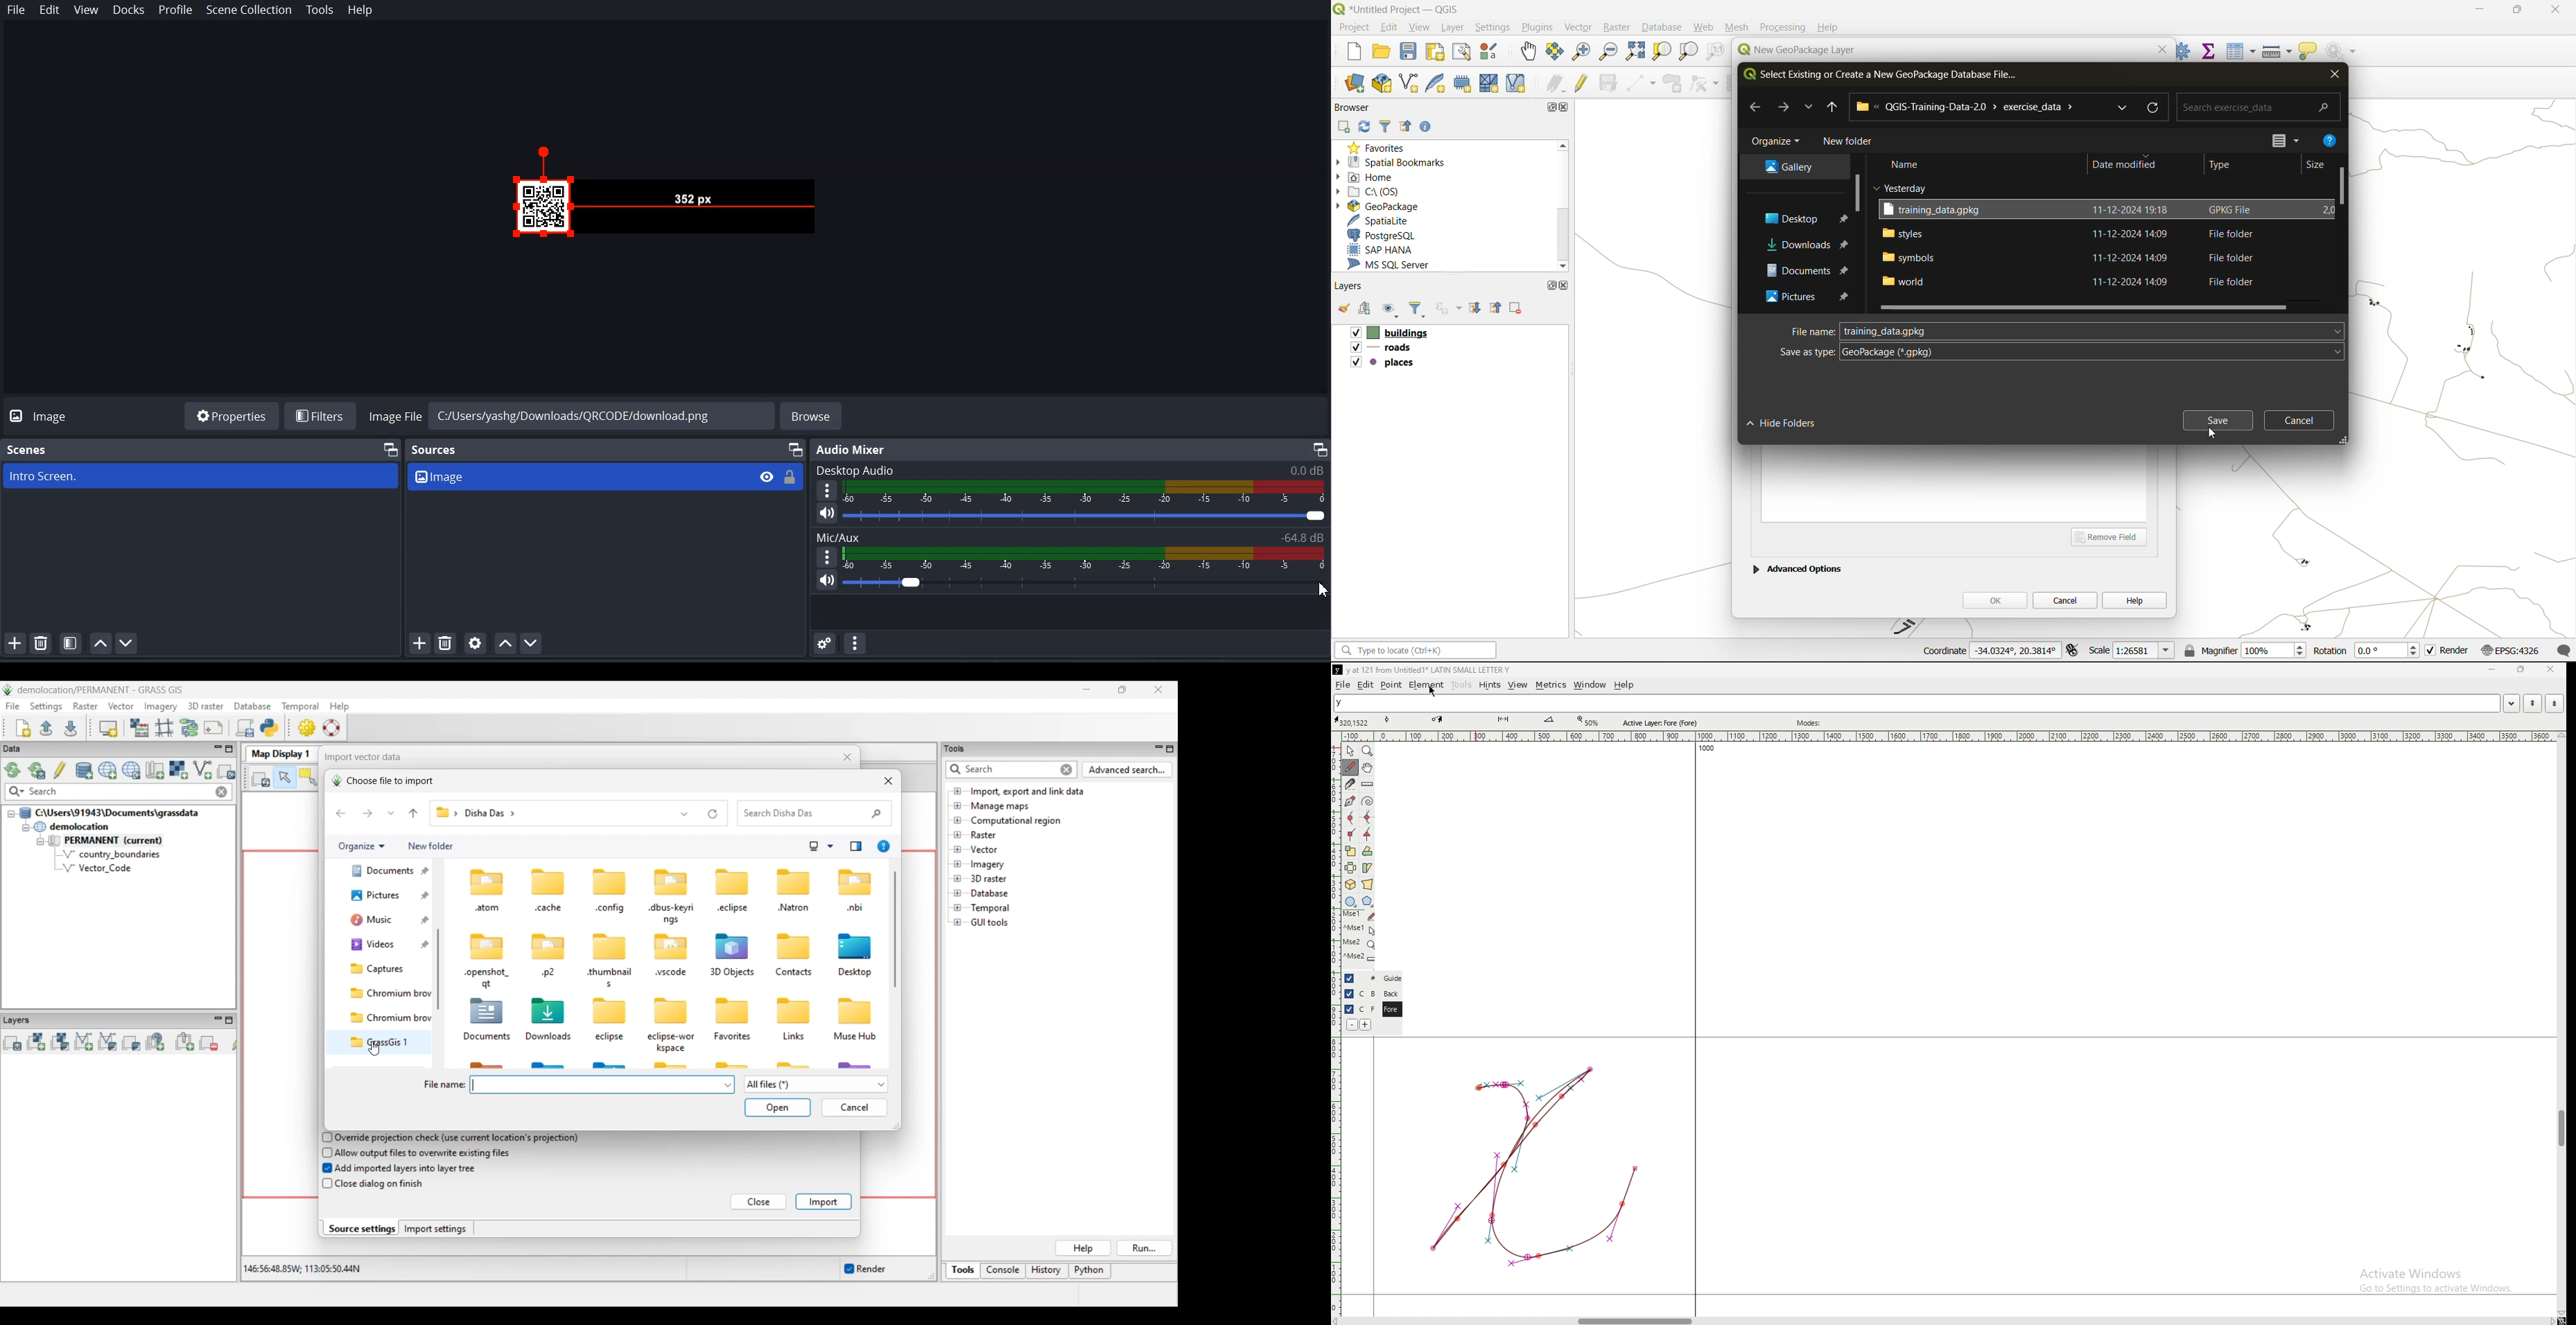  I want to click on enable properties, so click(1429, 126).